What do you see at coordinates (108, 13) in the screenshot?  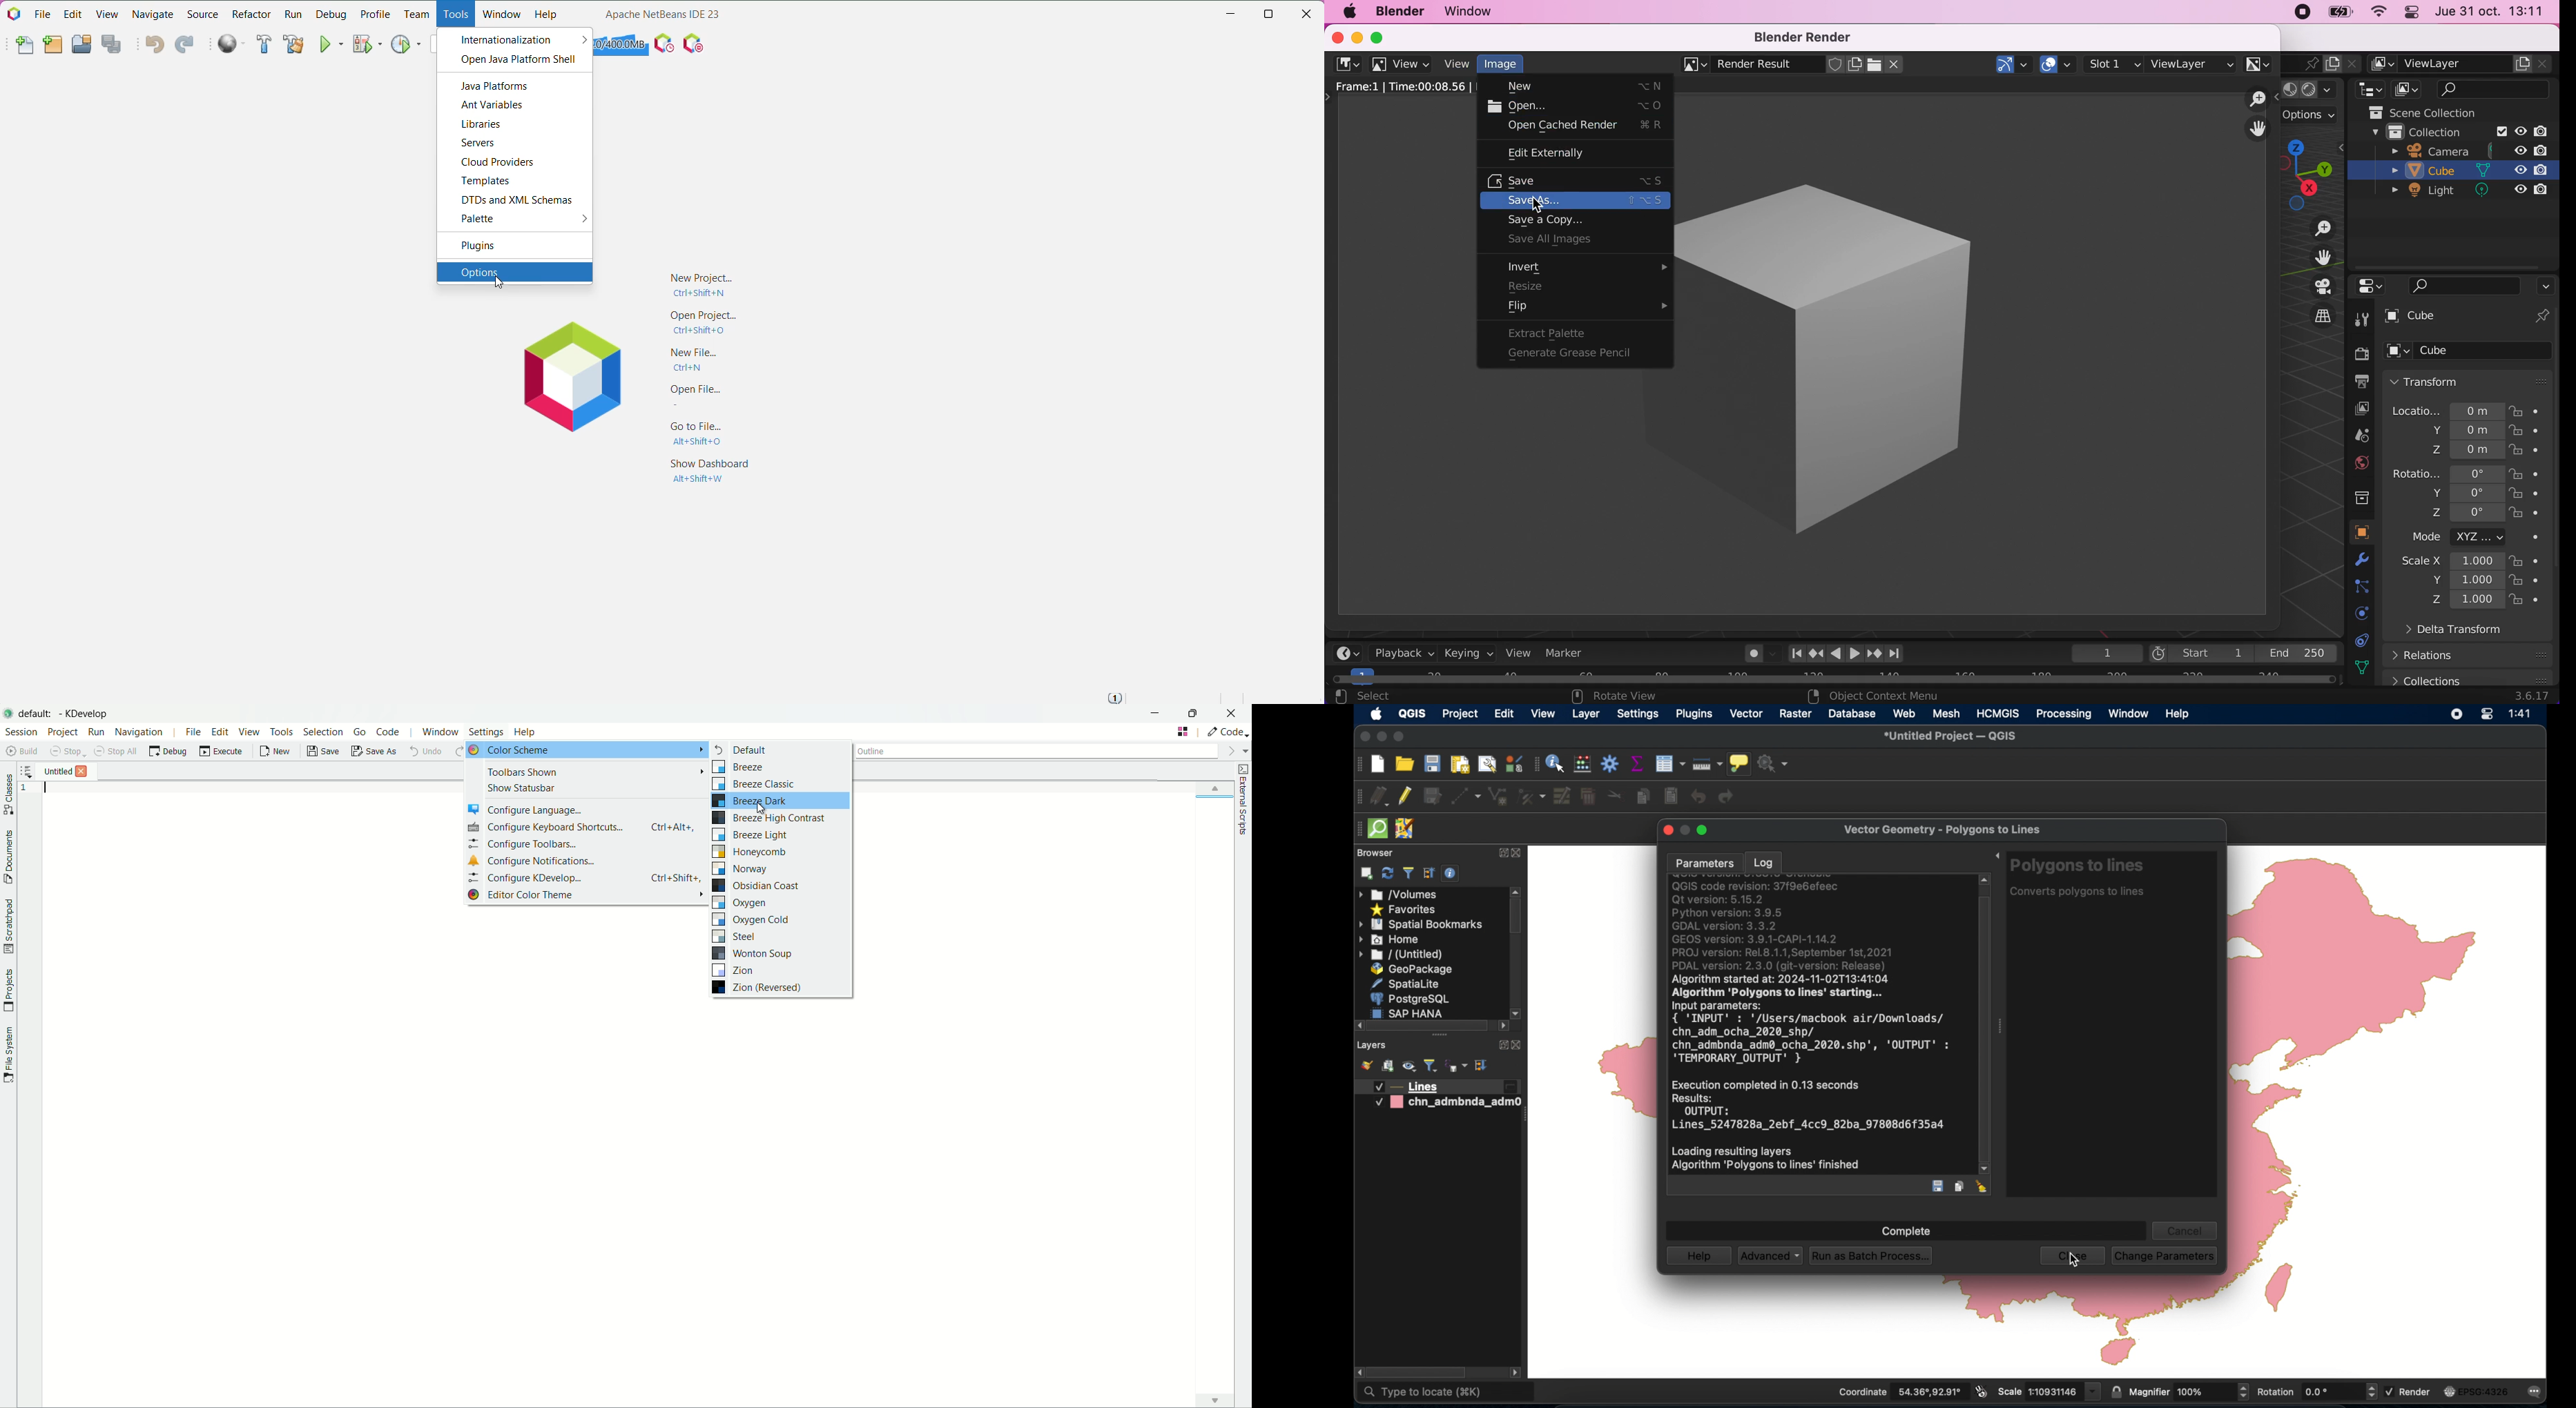 I see `View` at bounding box center [108, 13].